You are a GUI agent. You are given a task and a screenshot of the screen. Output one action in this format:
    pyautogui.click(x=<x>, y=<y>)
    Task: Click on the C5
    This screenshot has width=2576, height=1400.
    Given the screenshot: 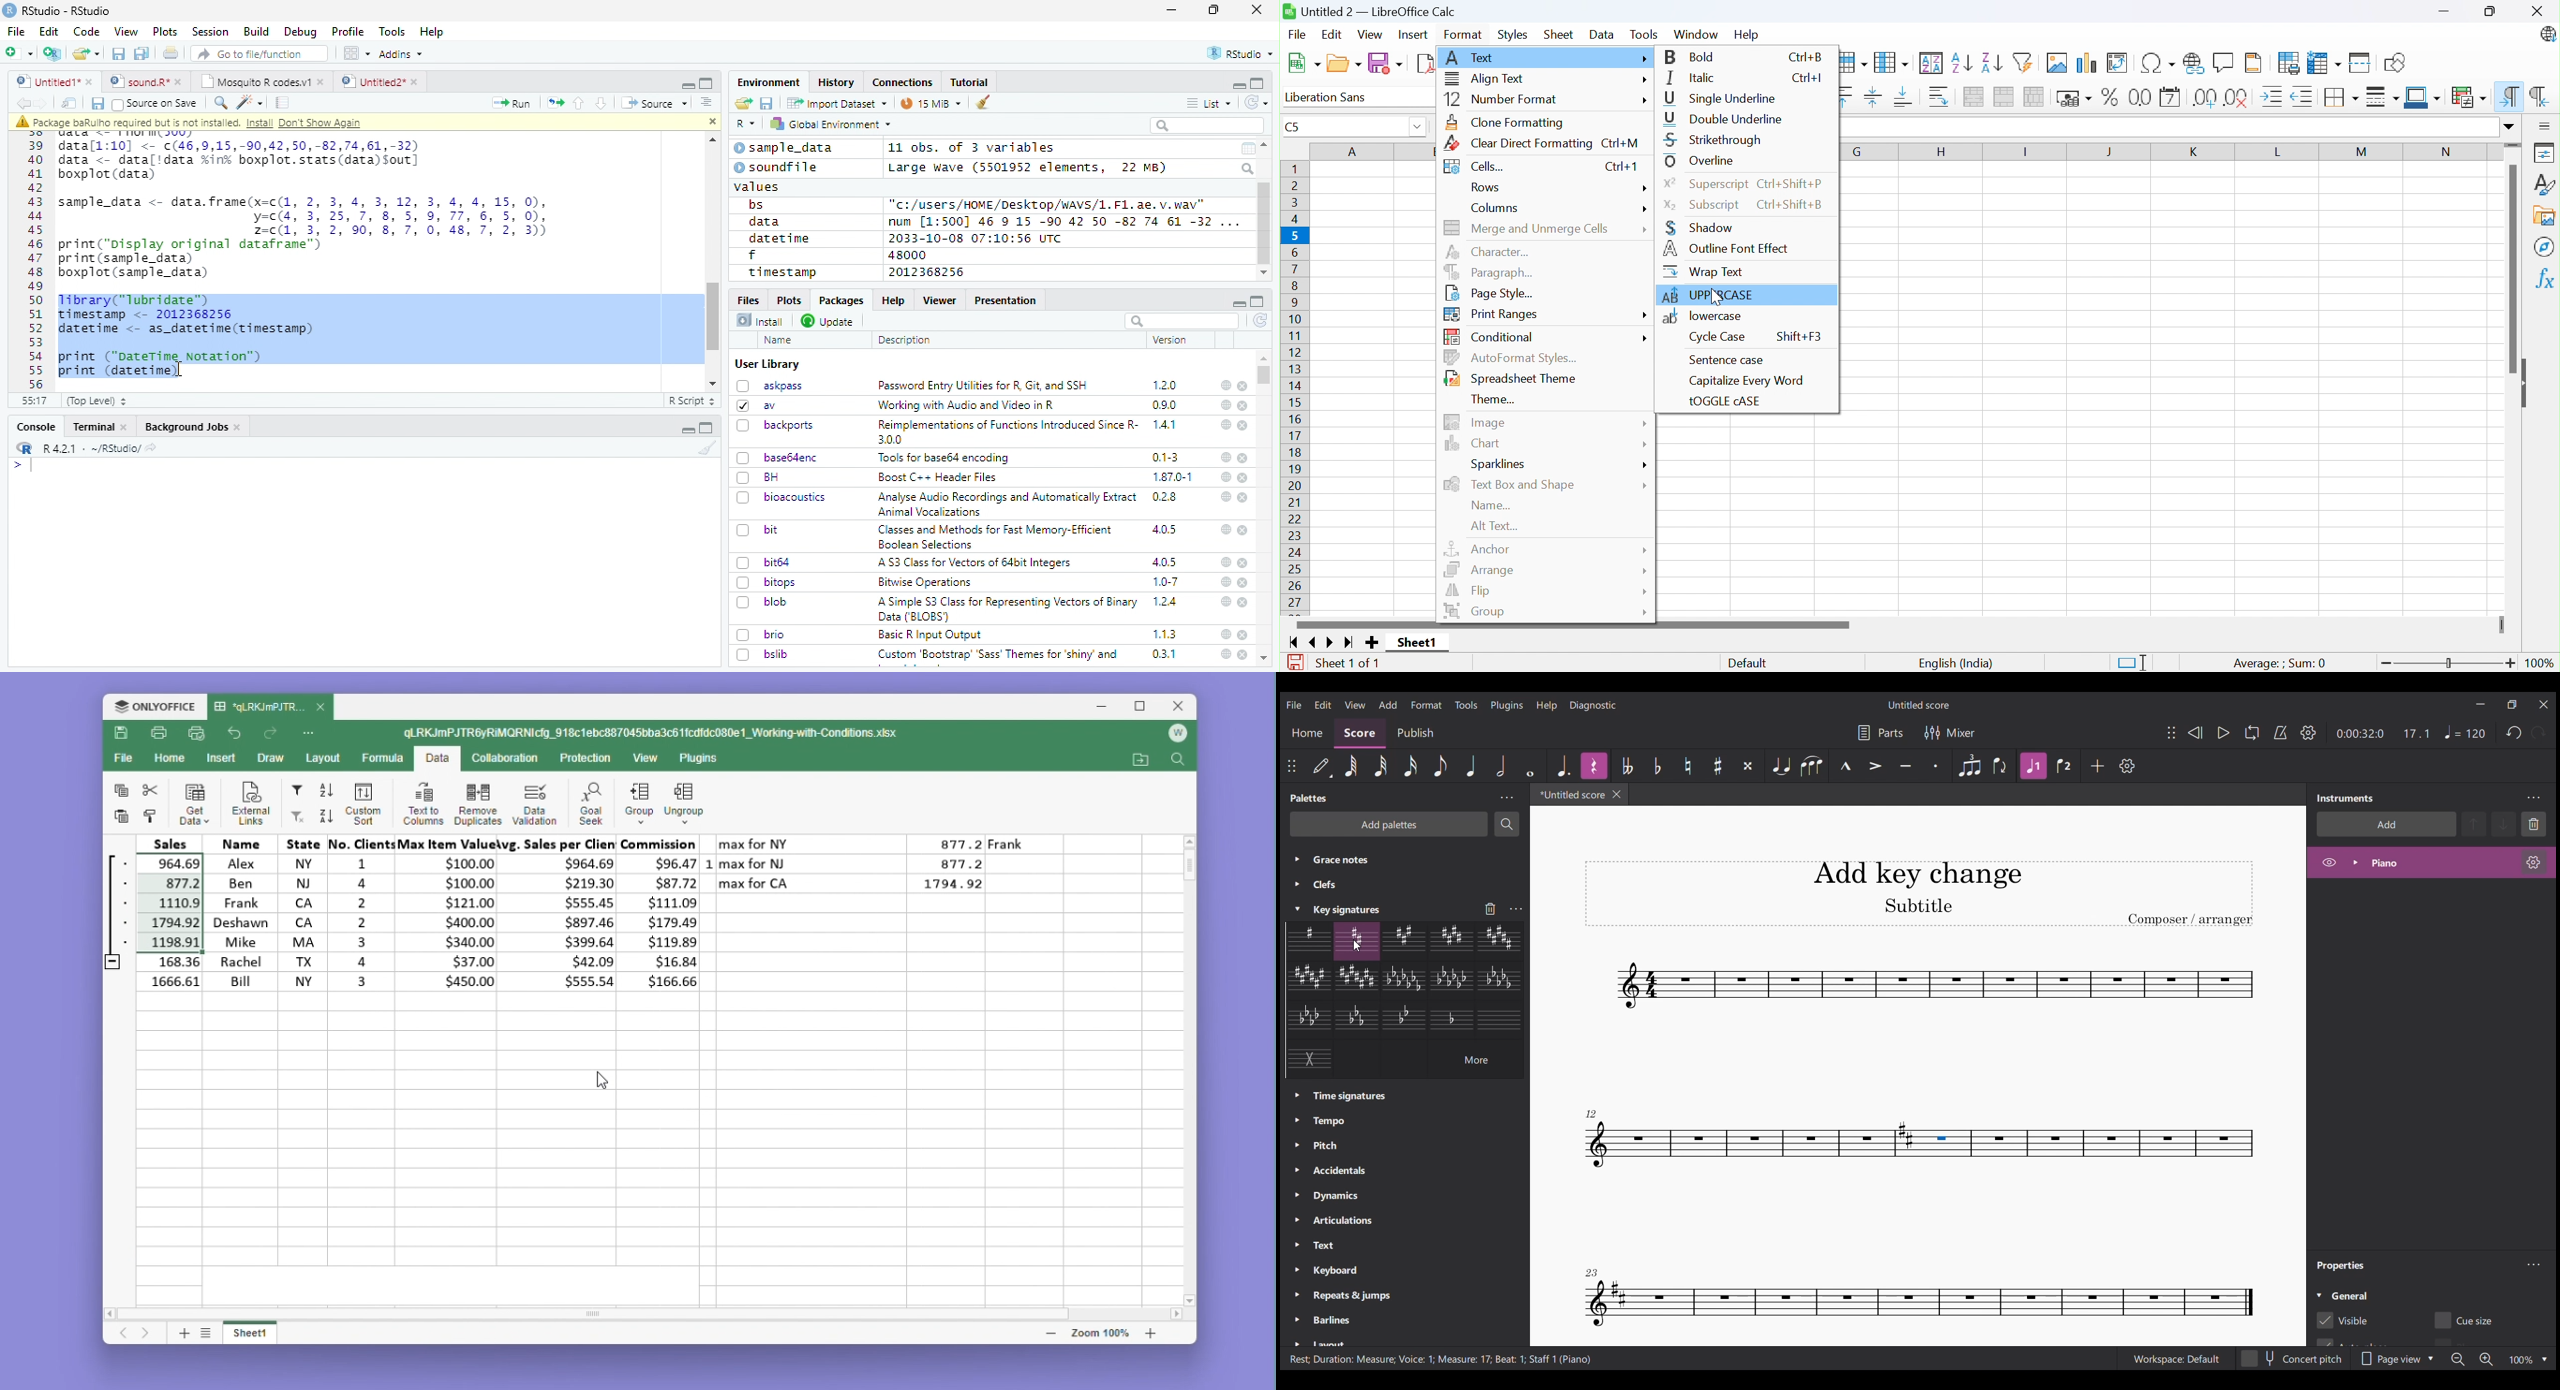 What is the action you would take?
    pyautogui.click(x=1341, y=127)
    